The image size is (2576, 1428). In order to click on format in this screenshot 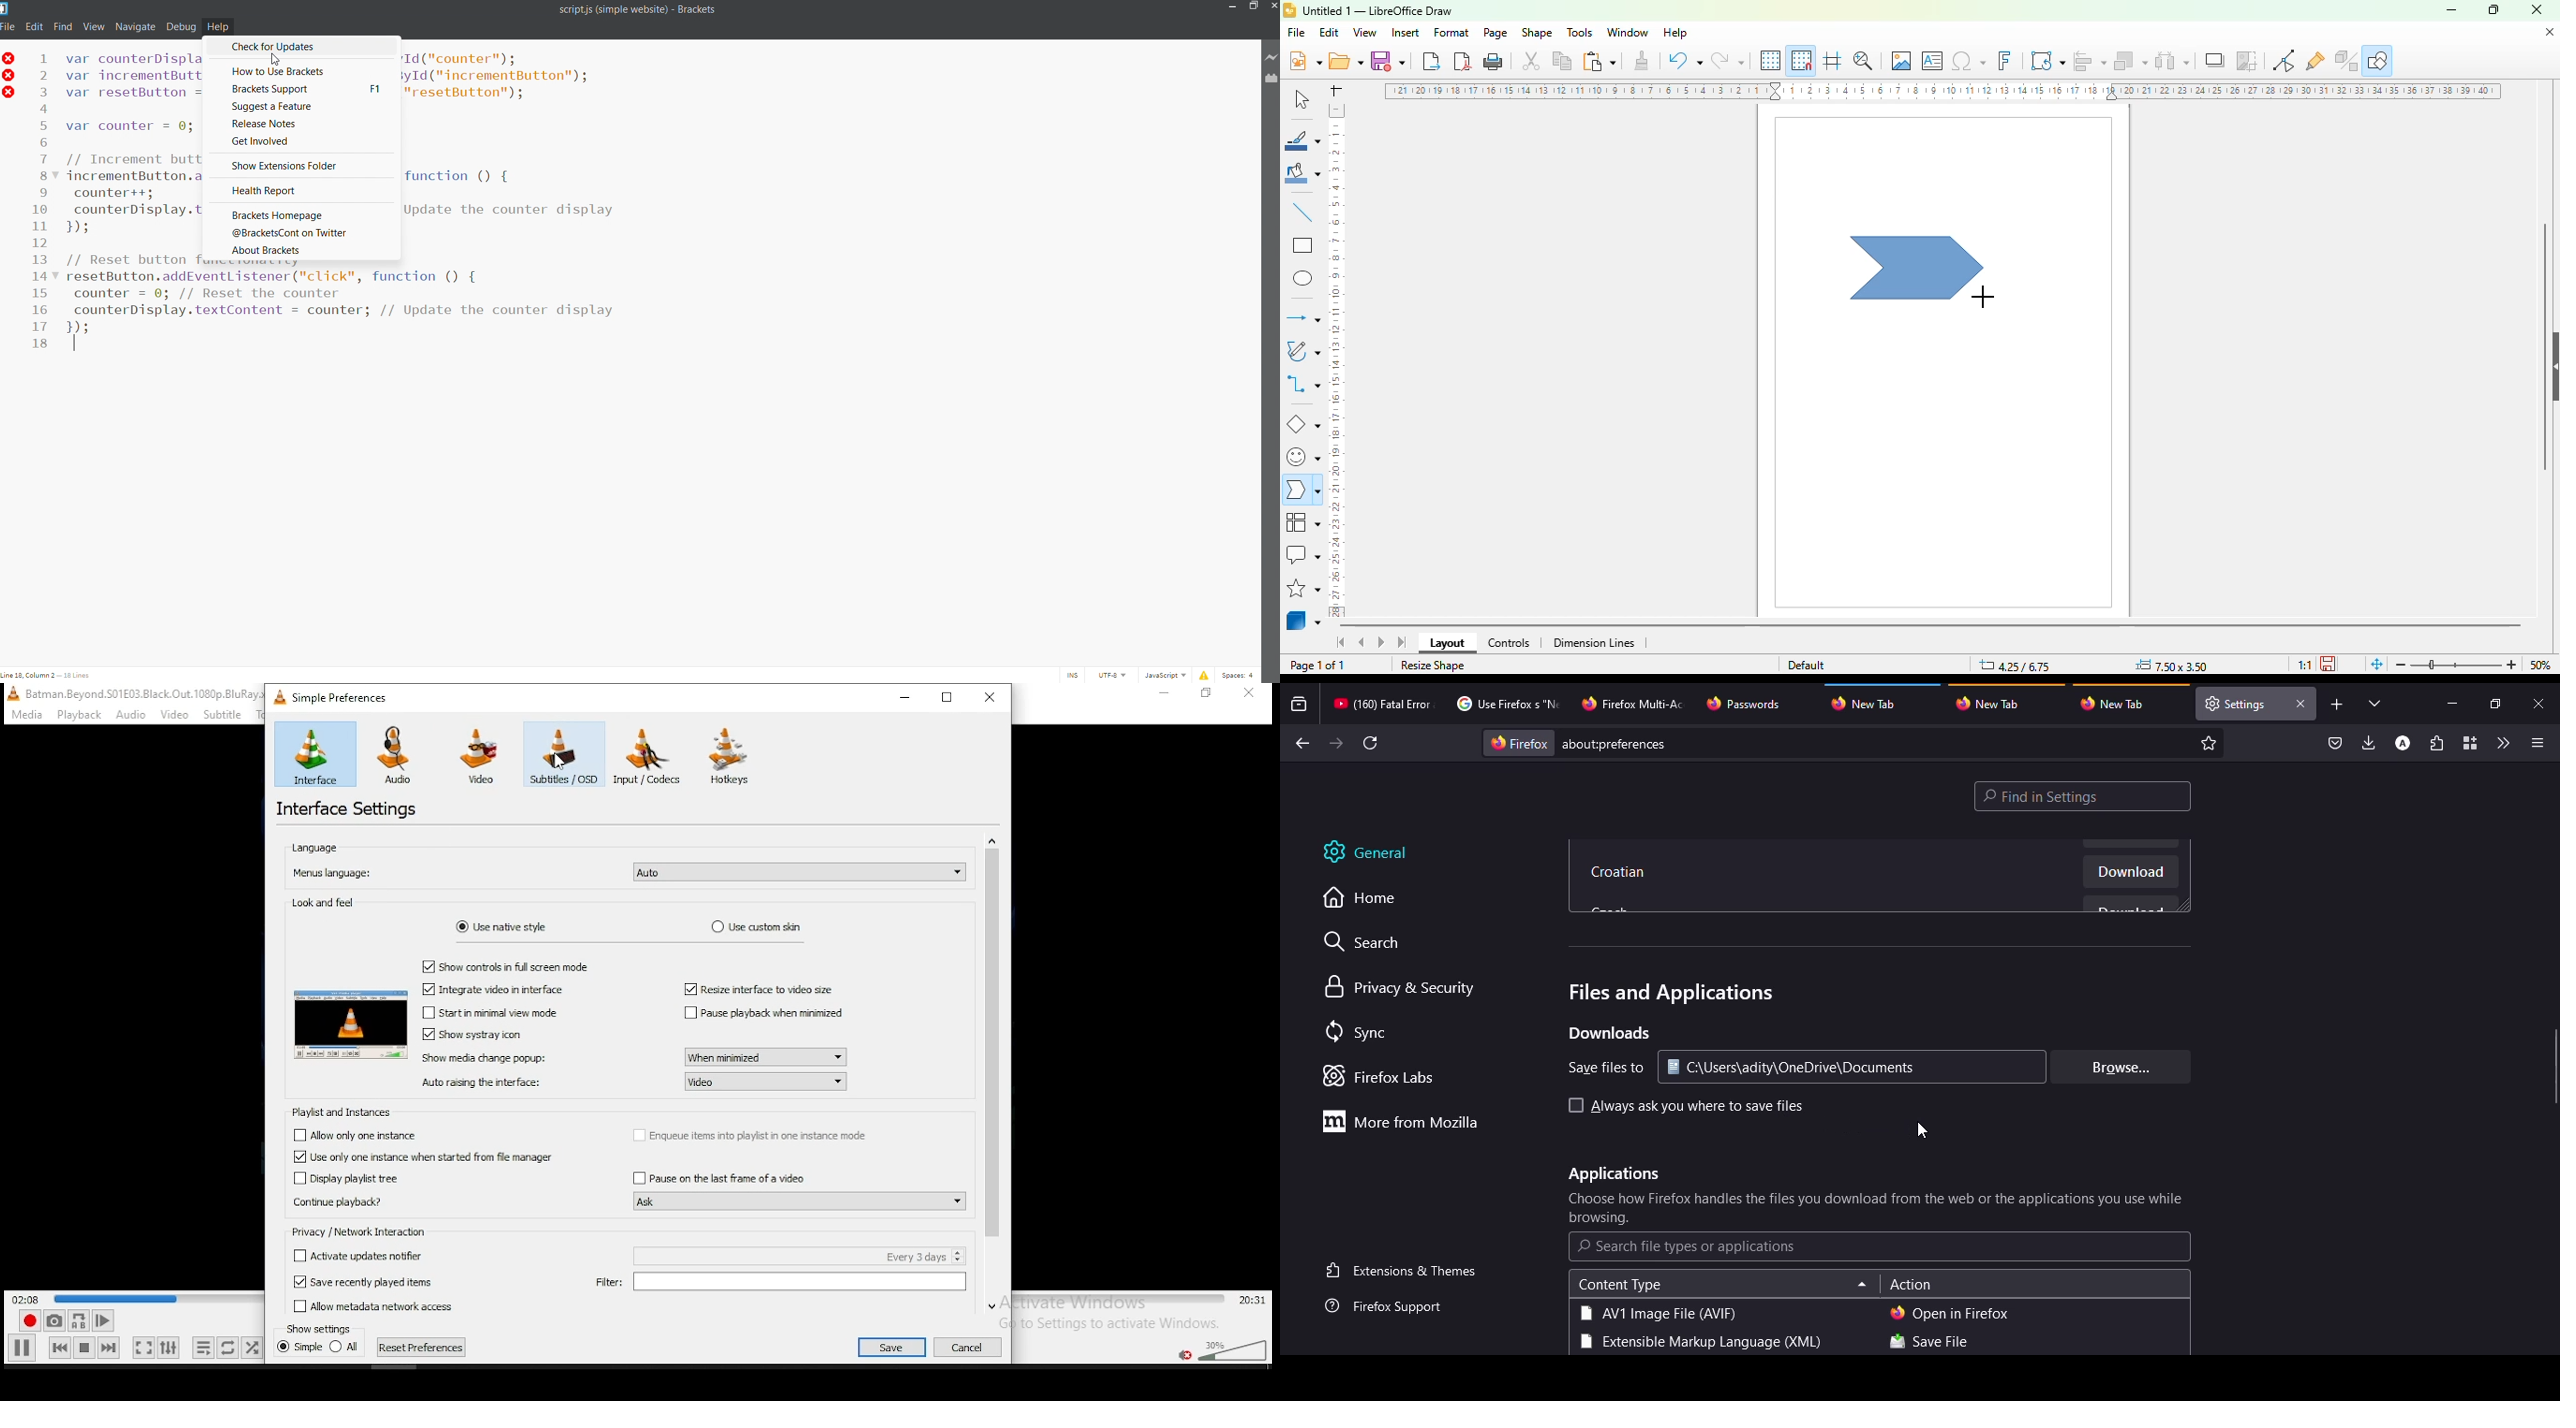, I will do `click(1452, 32)`.